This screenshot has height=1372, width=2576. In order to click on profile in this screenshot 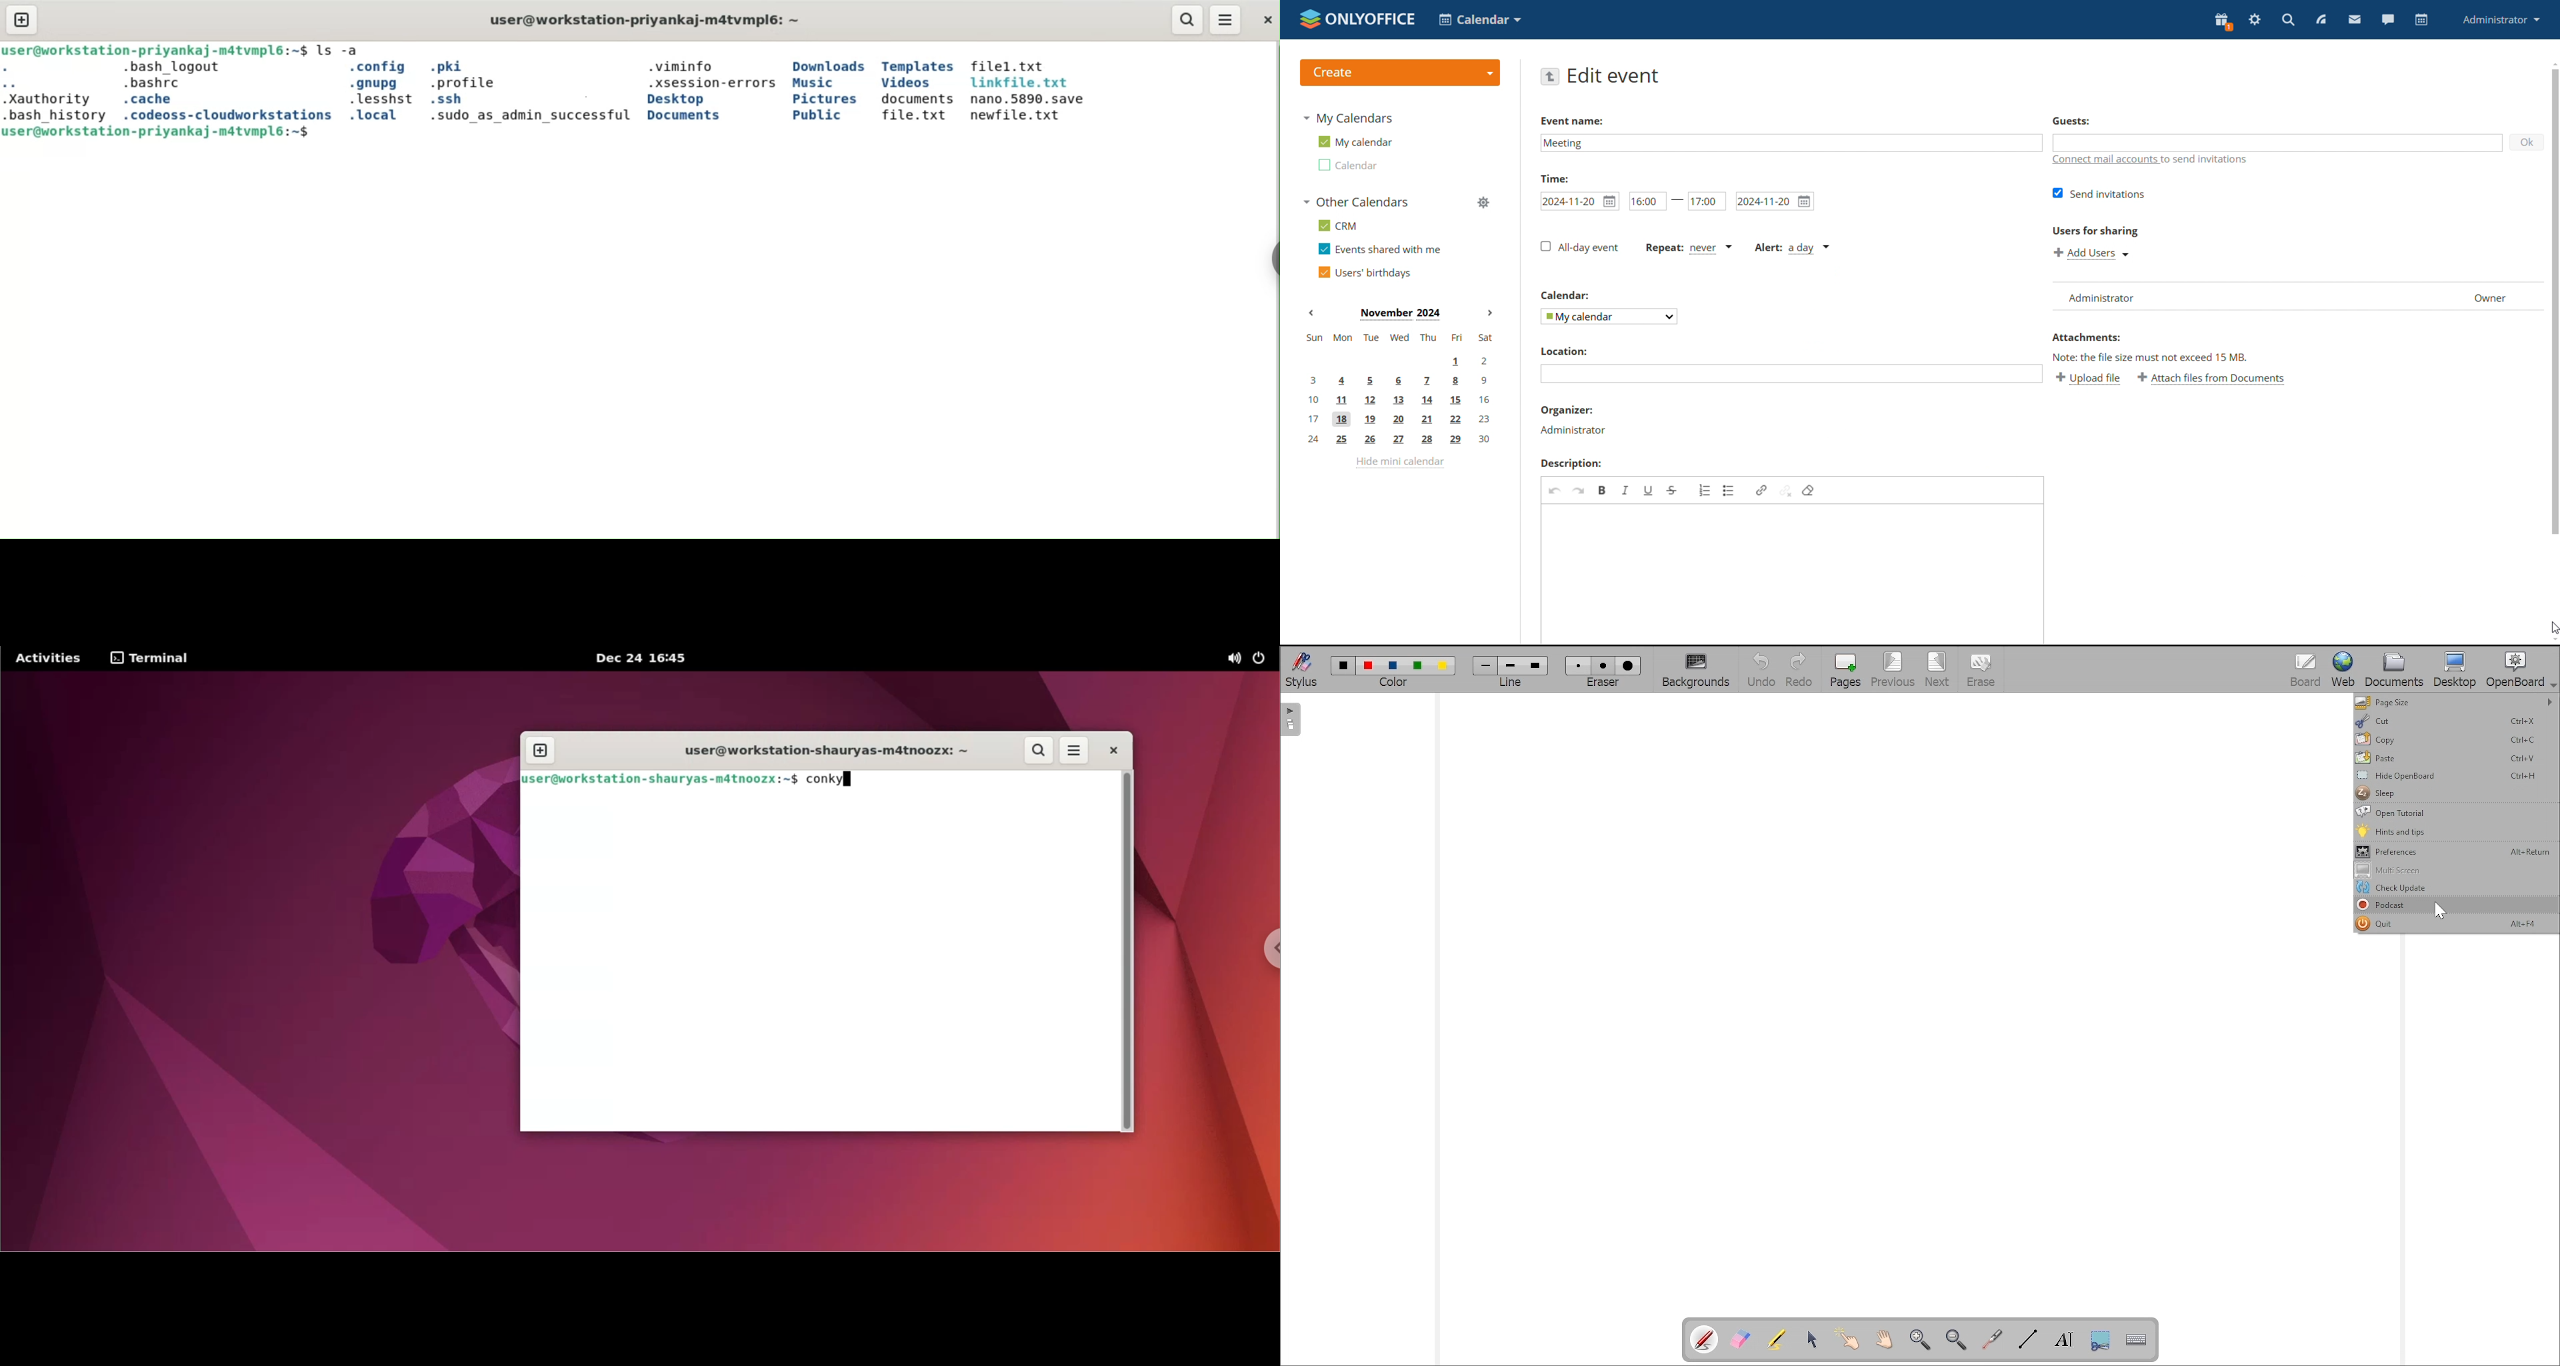, I will do `click(2501, 21)`.